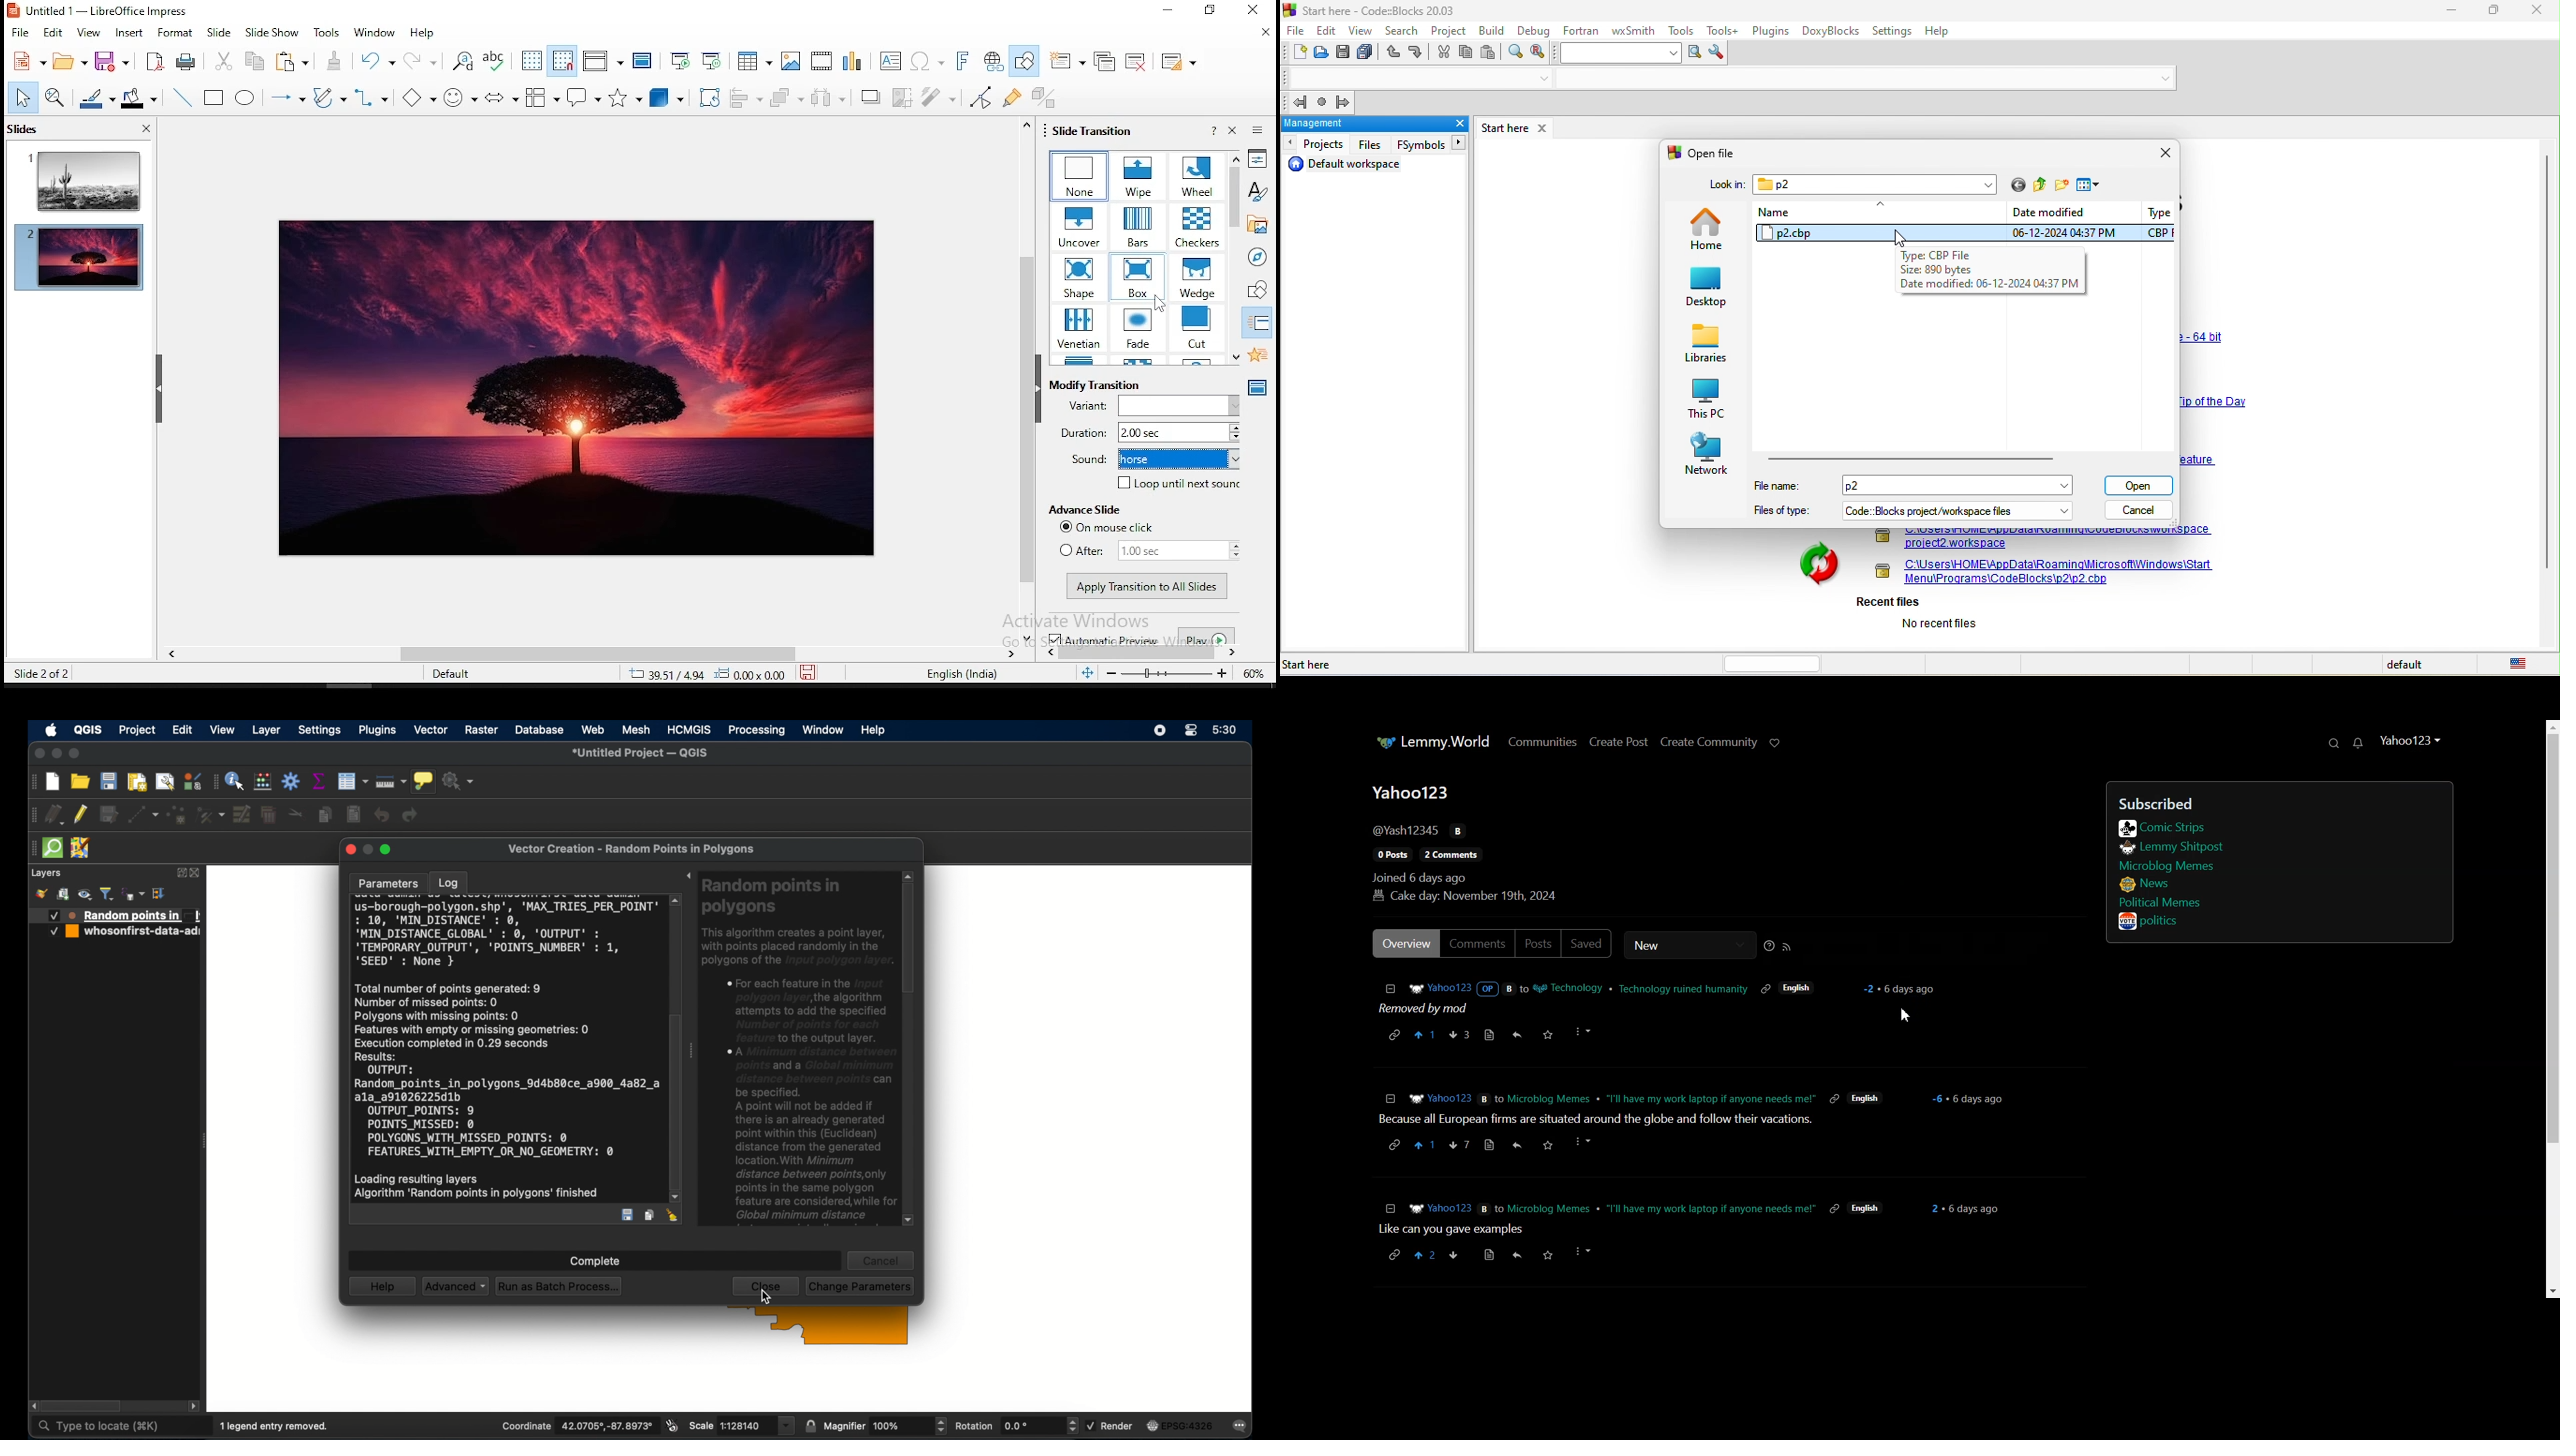  Describe the element at coordinates (1198, 327) in the screenshot. I see `transition effects` at that location.